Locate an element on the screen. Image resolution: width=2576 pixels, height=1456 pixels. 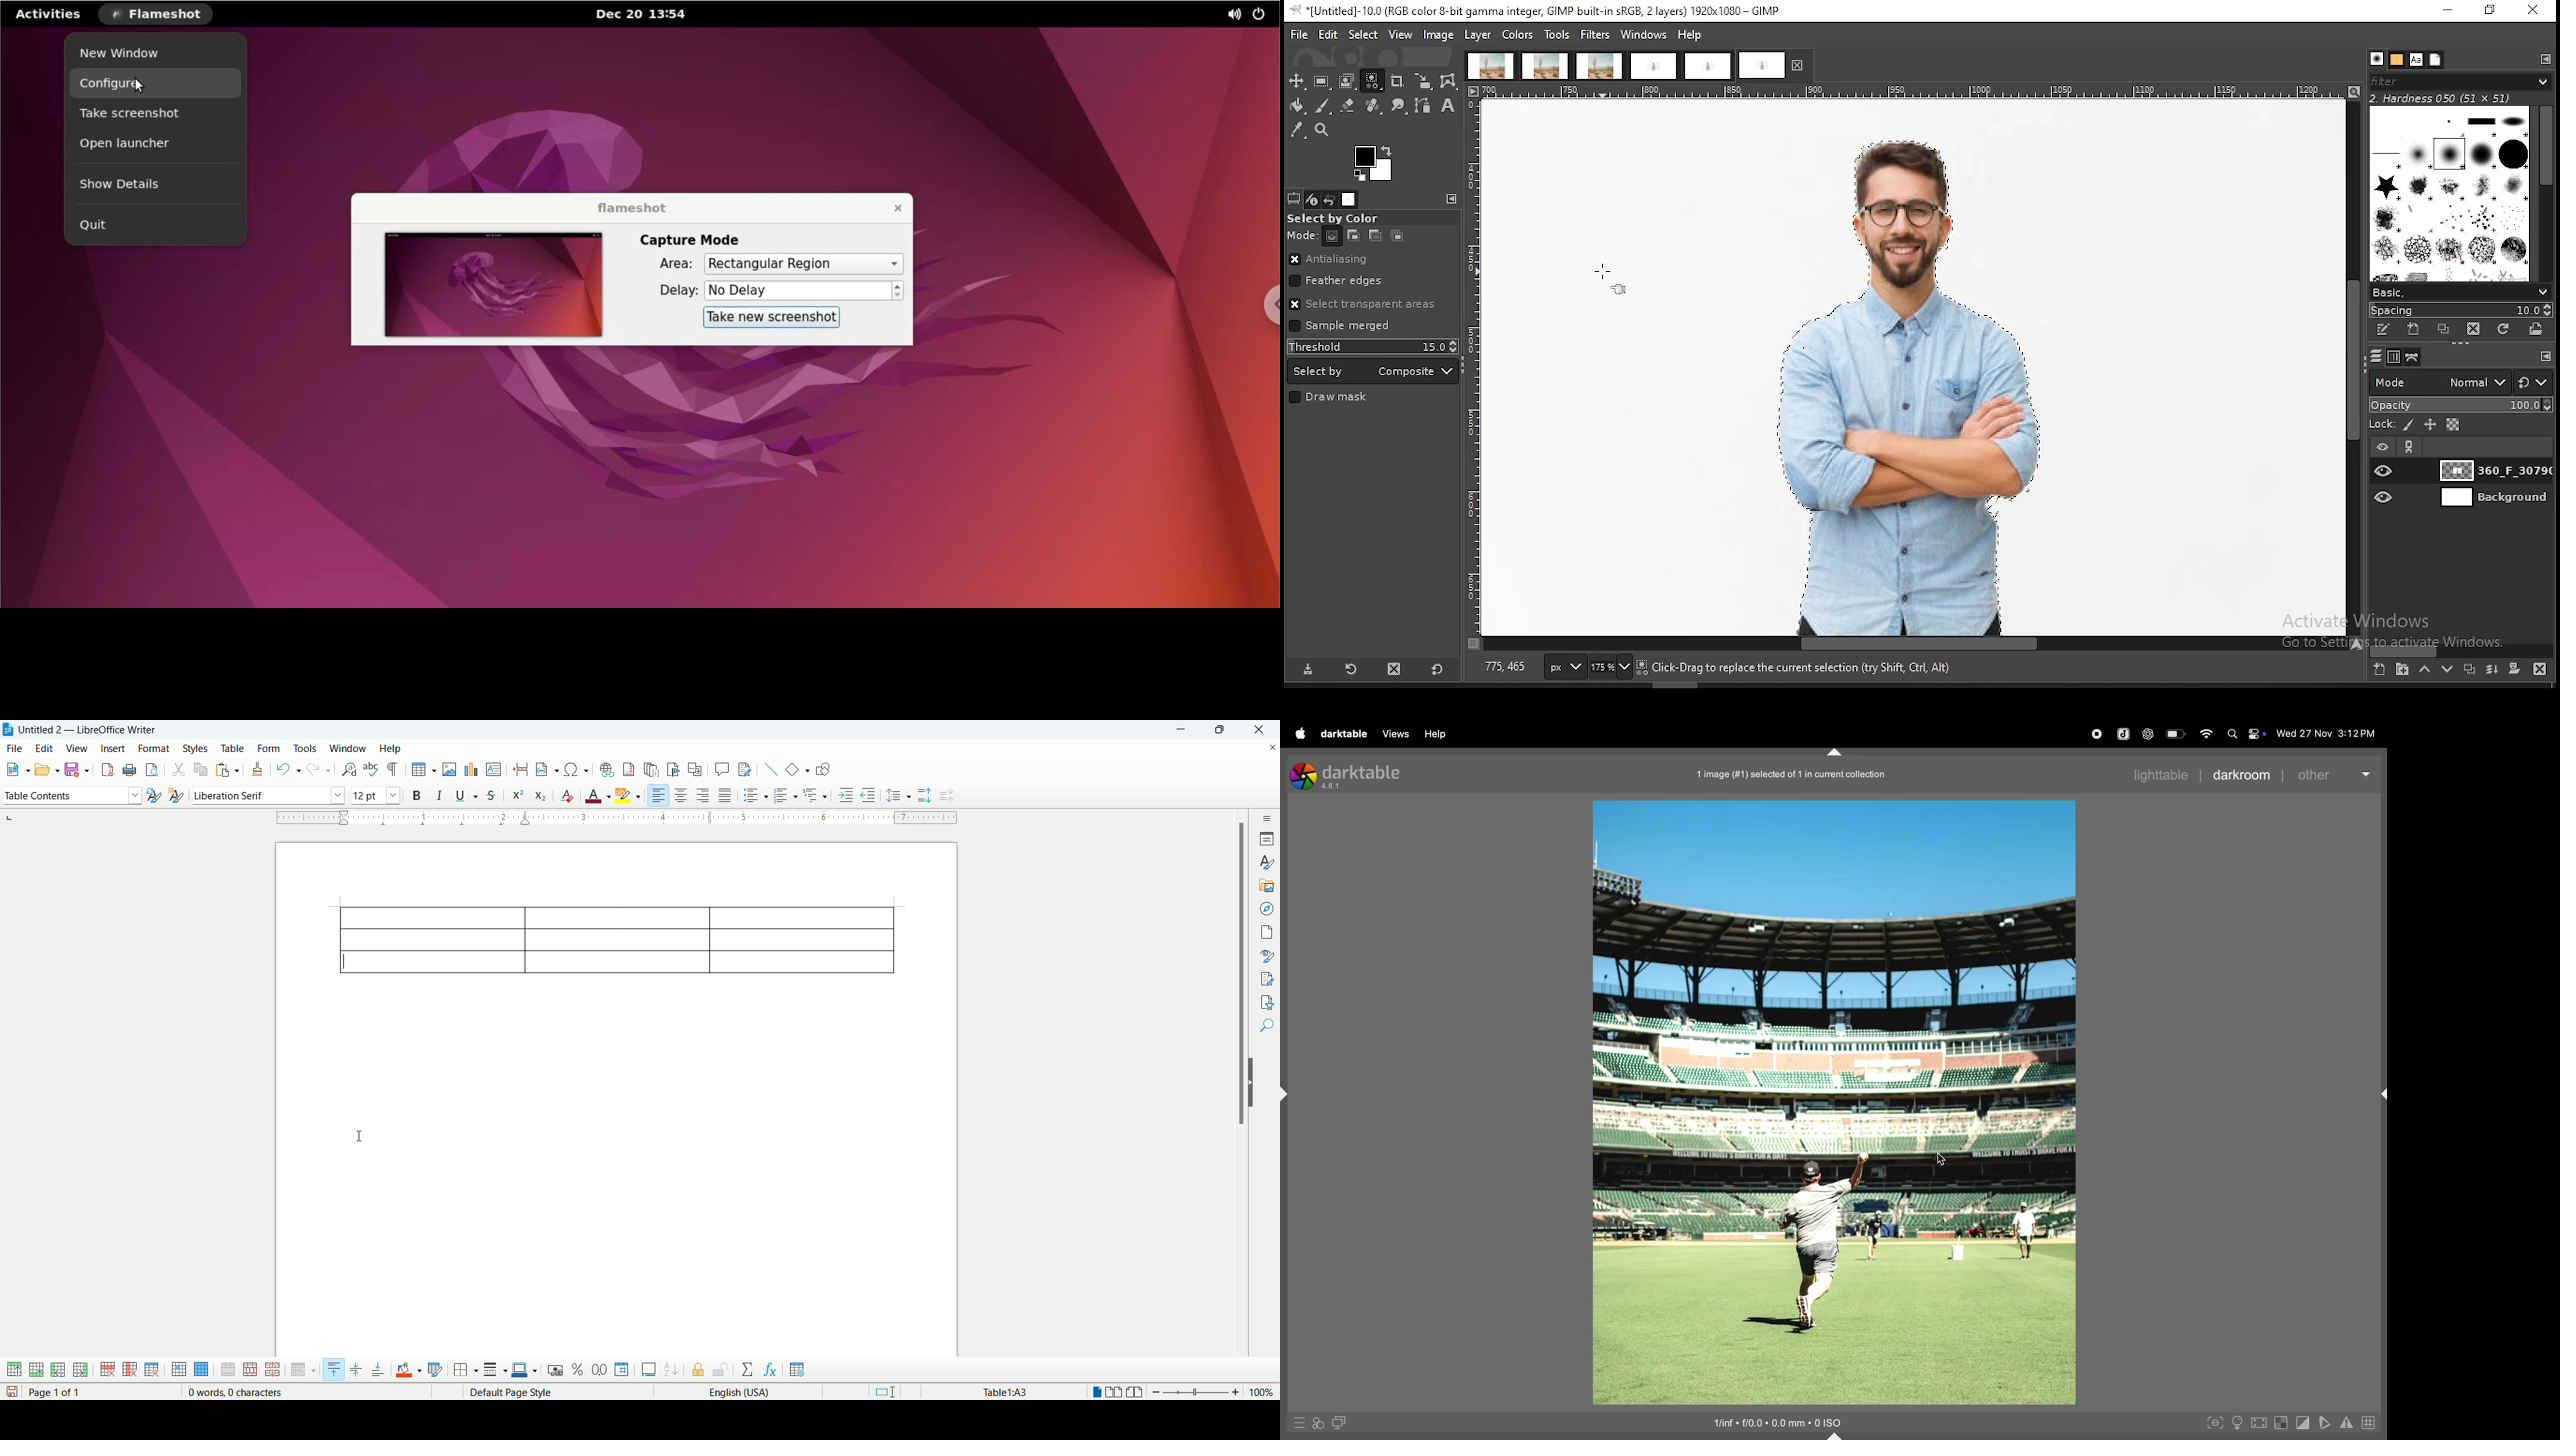
quick aceess to panel is located at coordinates (1300, 1422).